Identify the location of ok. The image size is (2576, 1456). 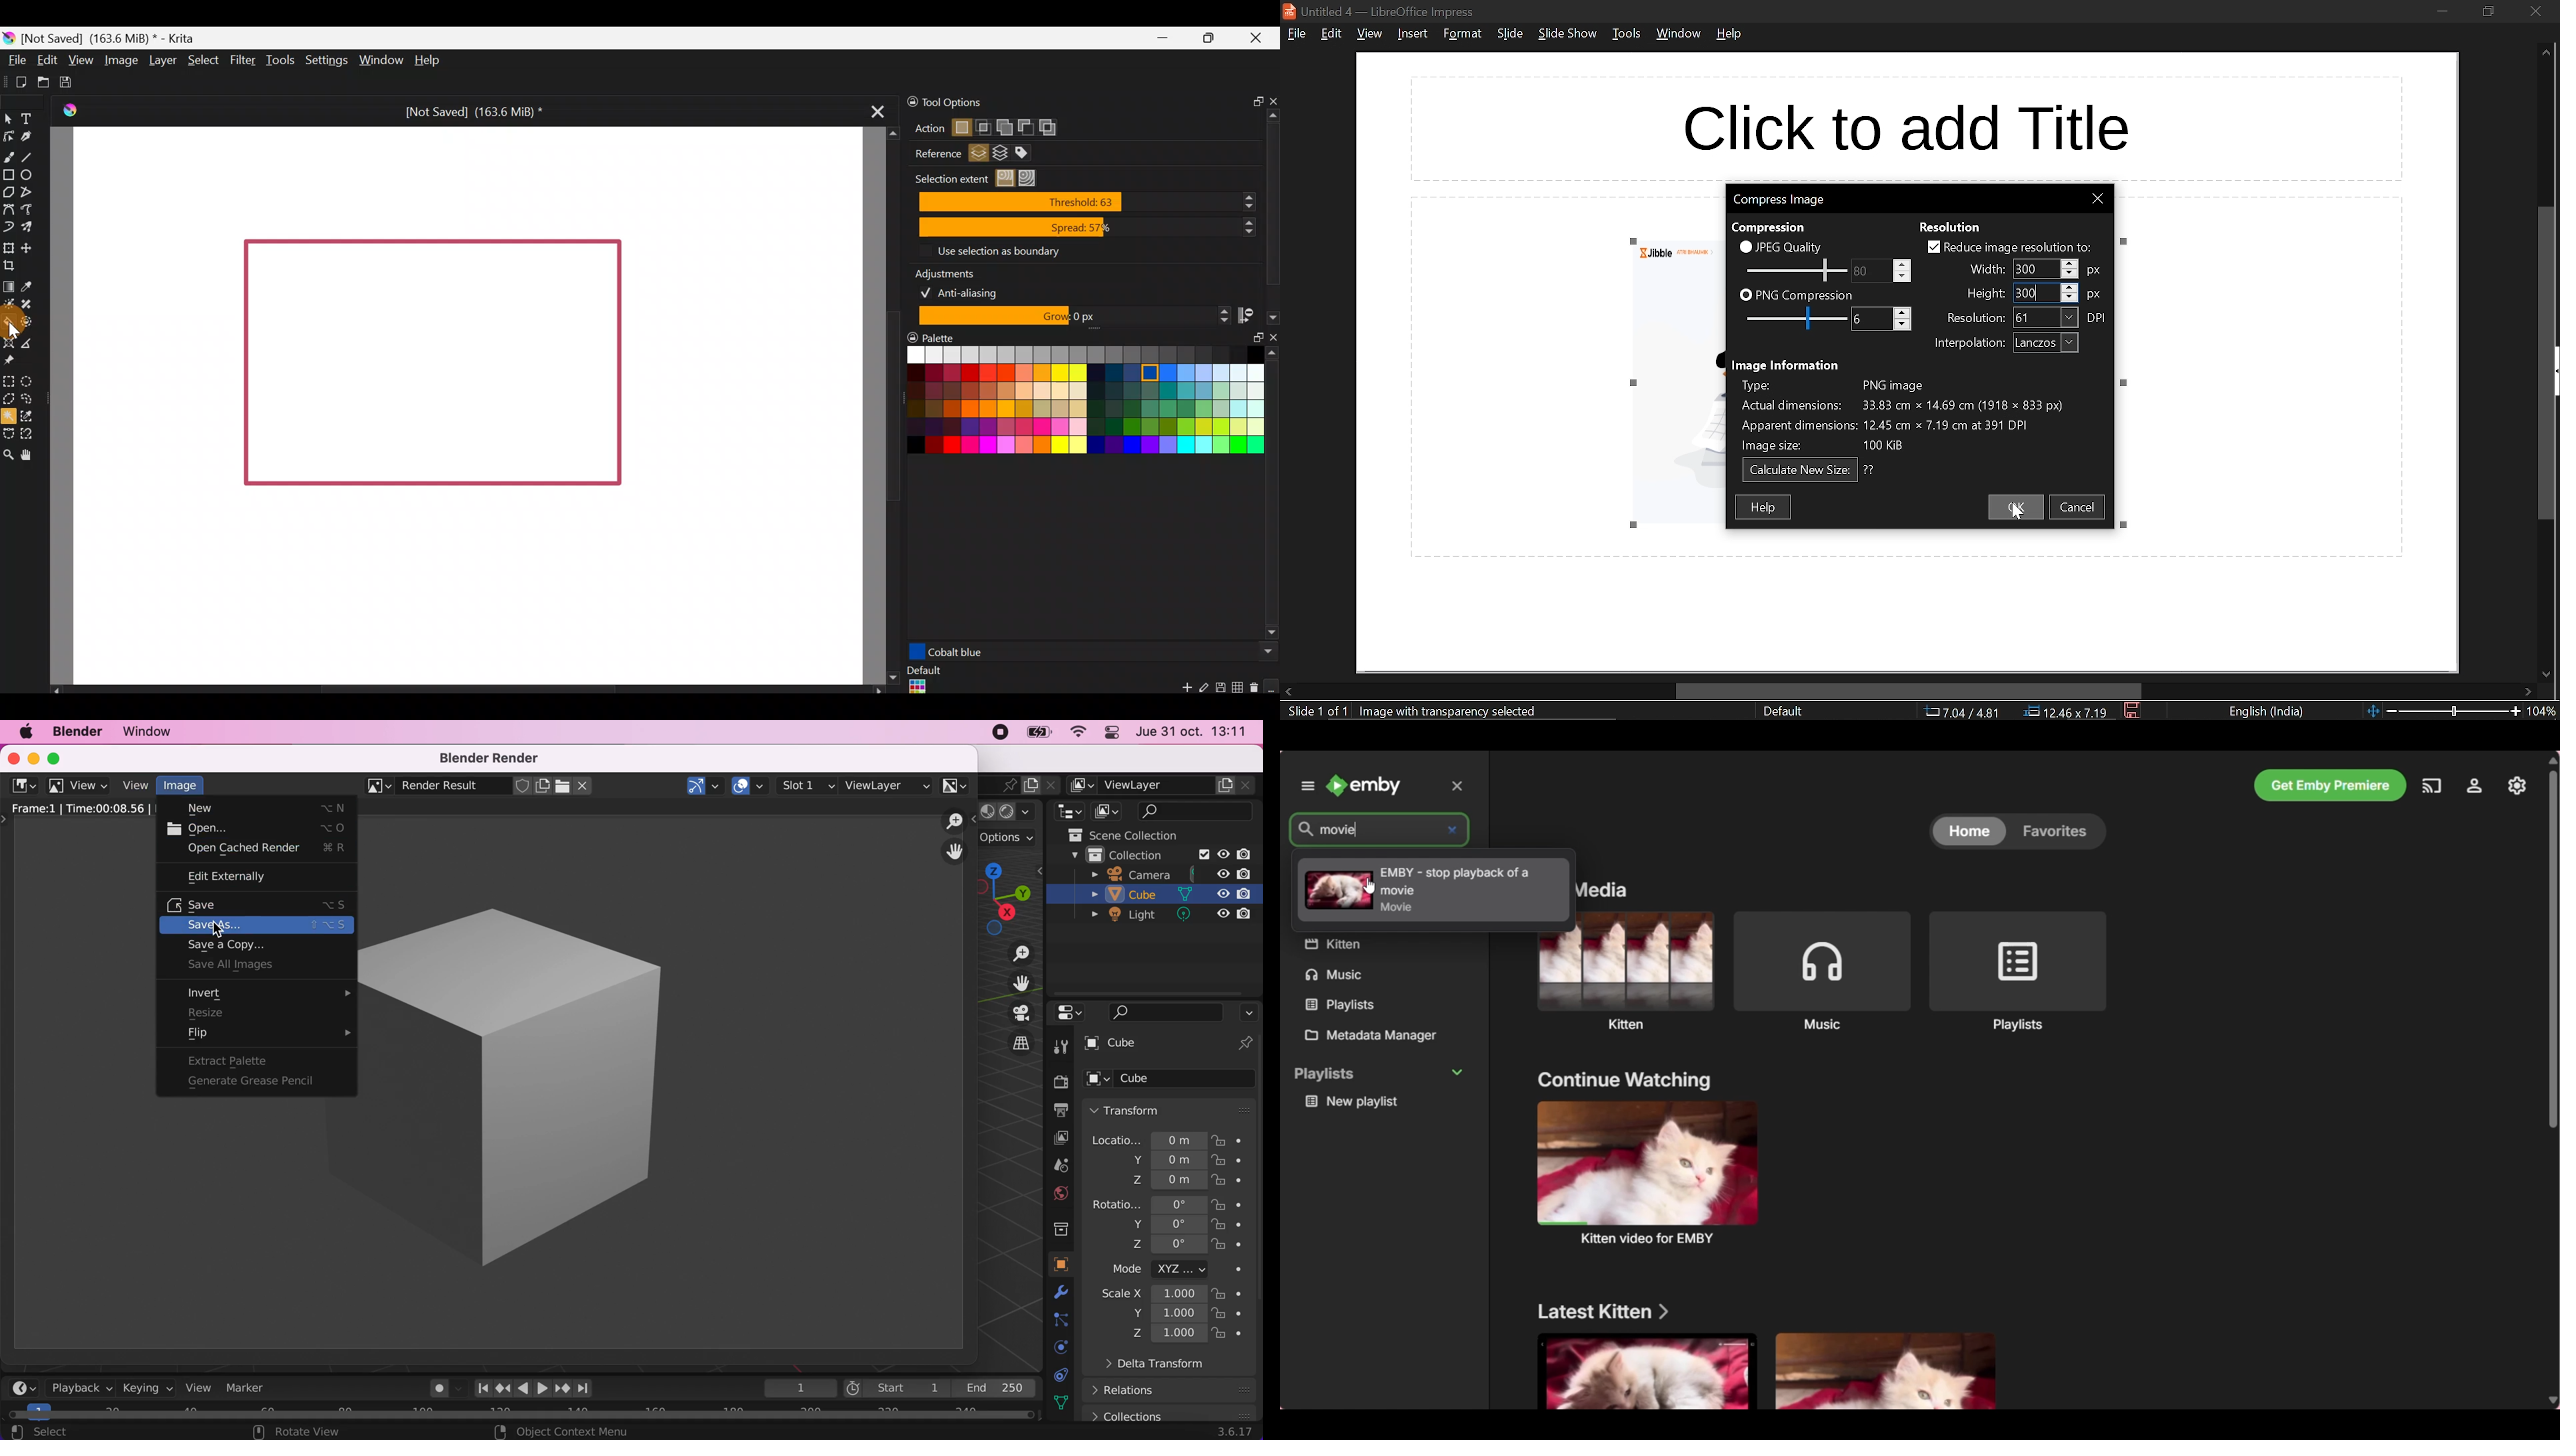
(2018, 508).